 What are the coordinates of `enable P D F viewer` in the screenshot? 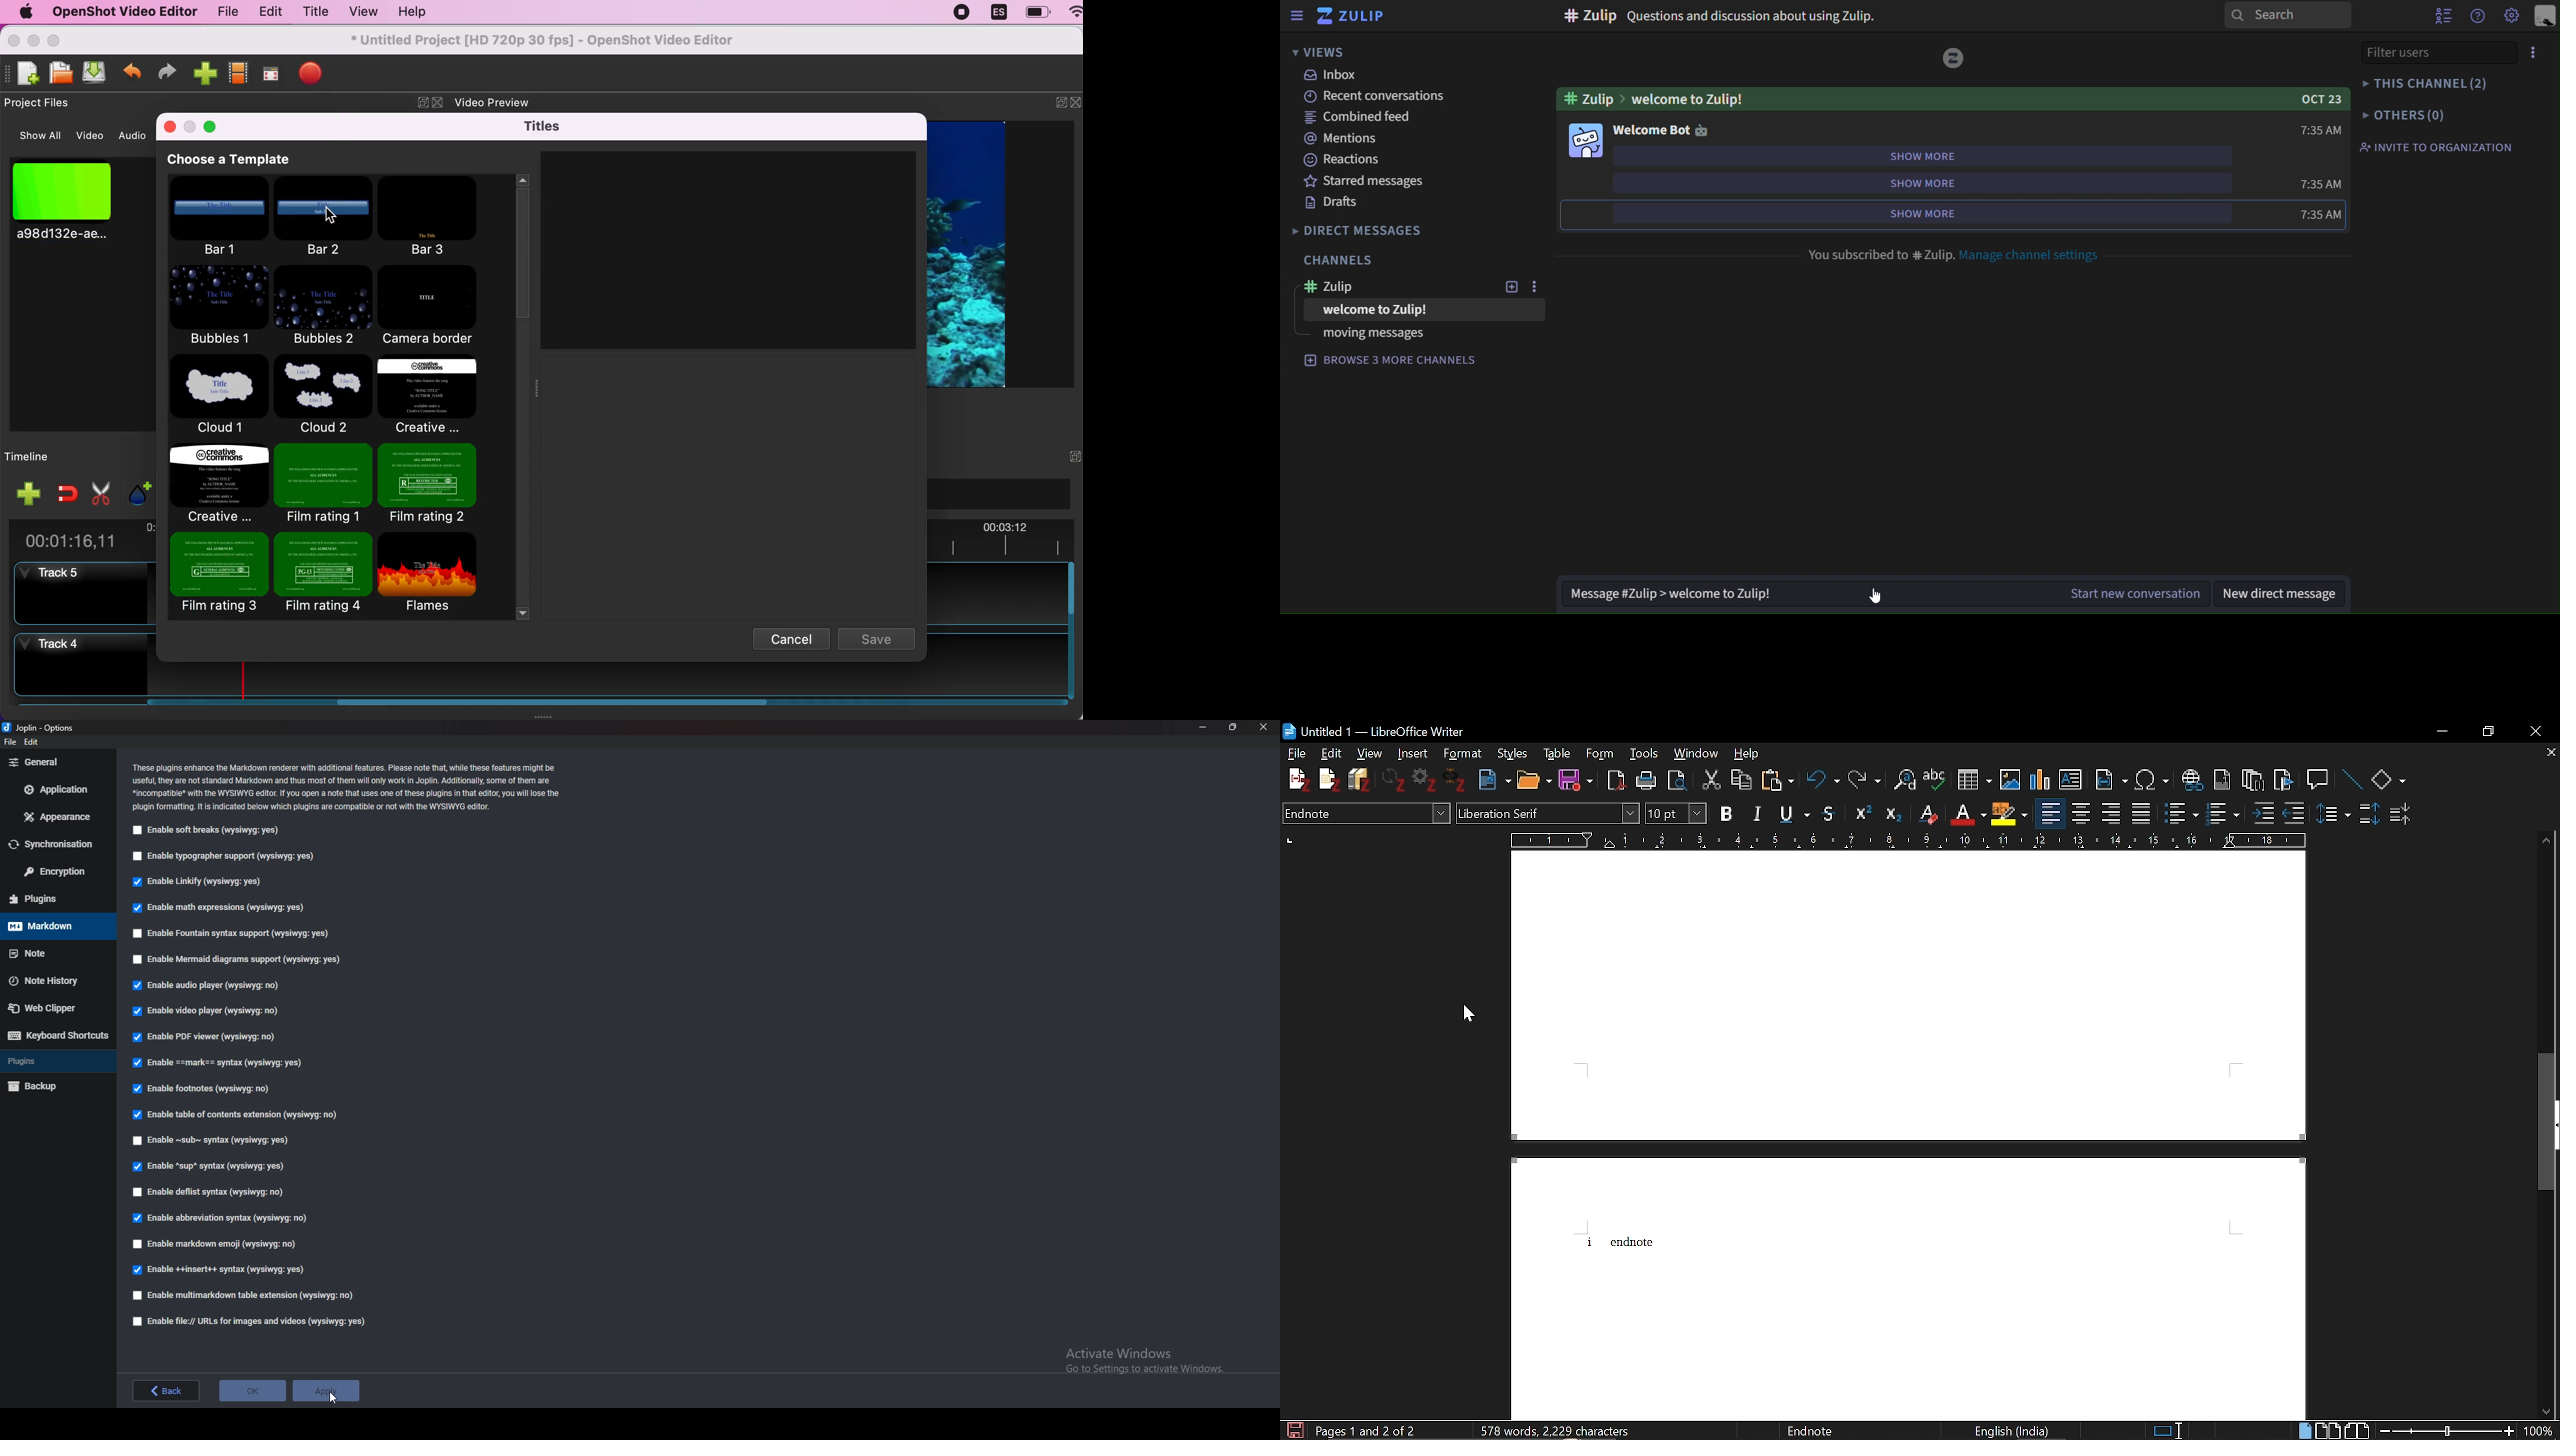 It's located at (204, 1035).